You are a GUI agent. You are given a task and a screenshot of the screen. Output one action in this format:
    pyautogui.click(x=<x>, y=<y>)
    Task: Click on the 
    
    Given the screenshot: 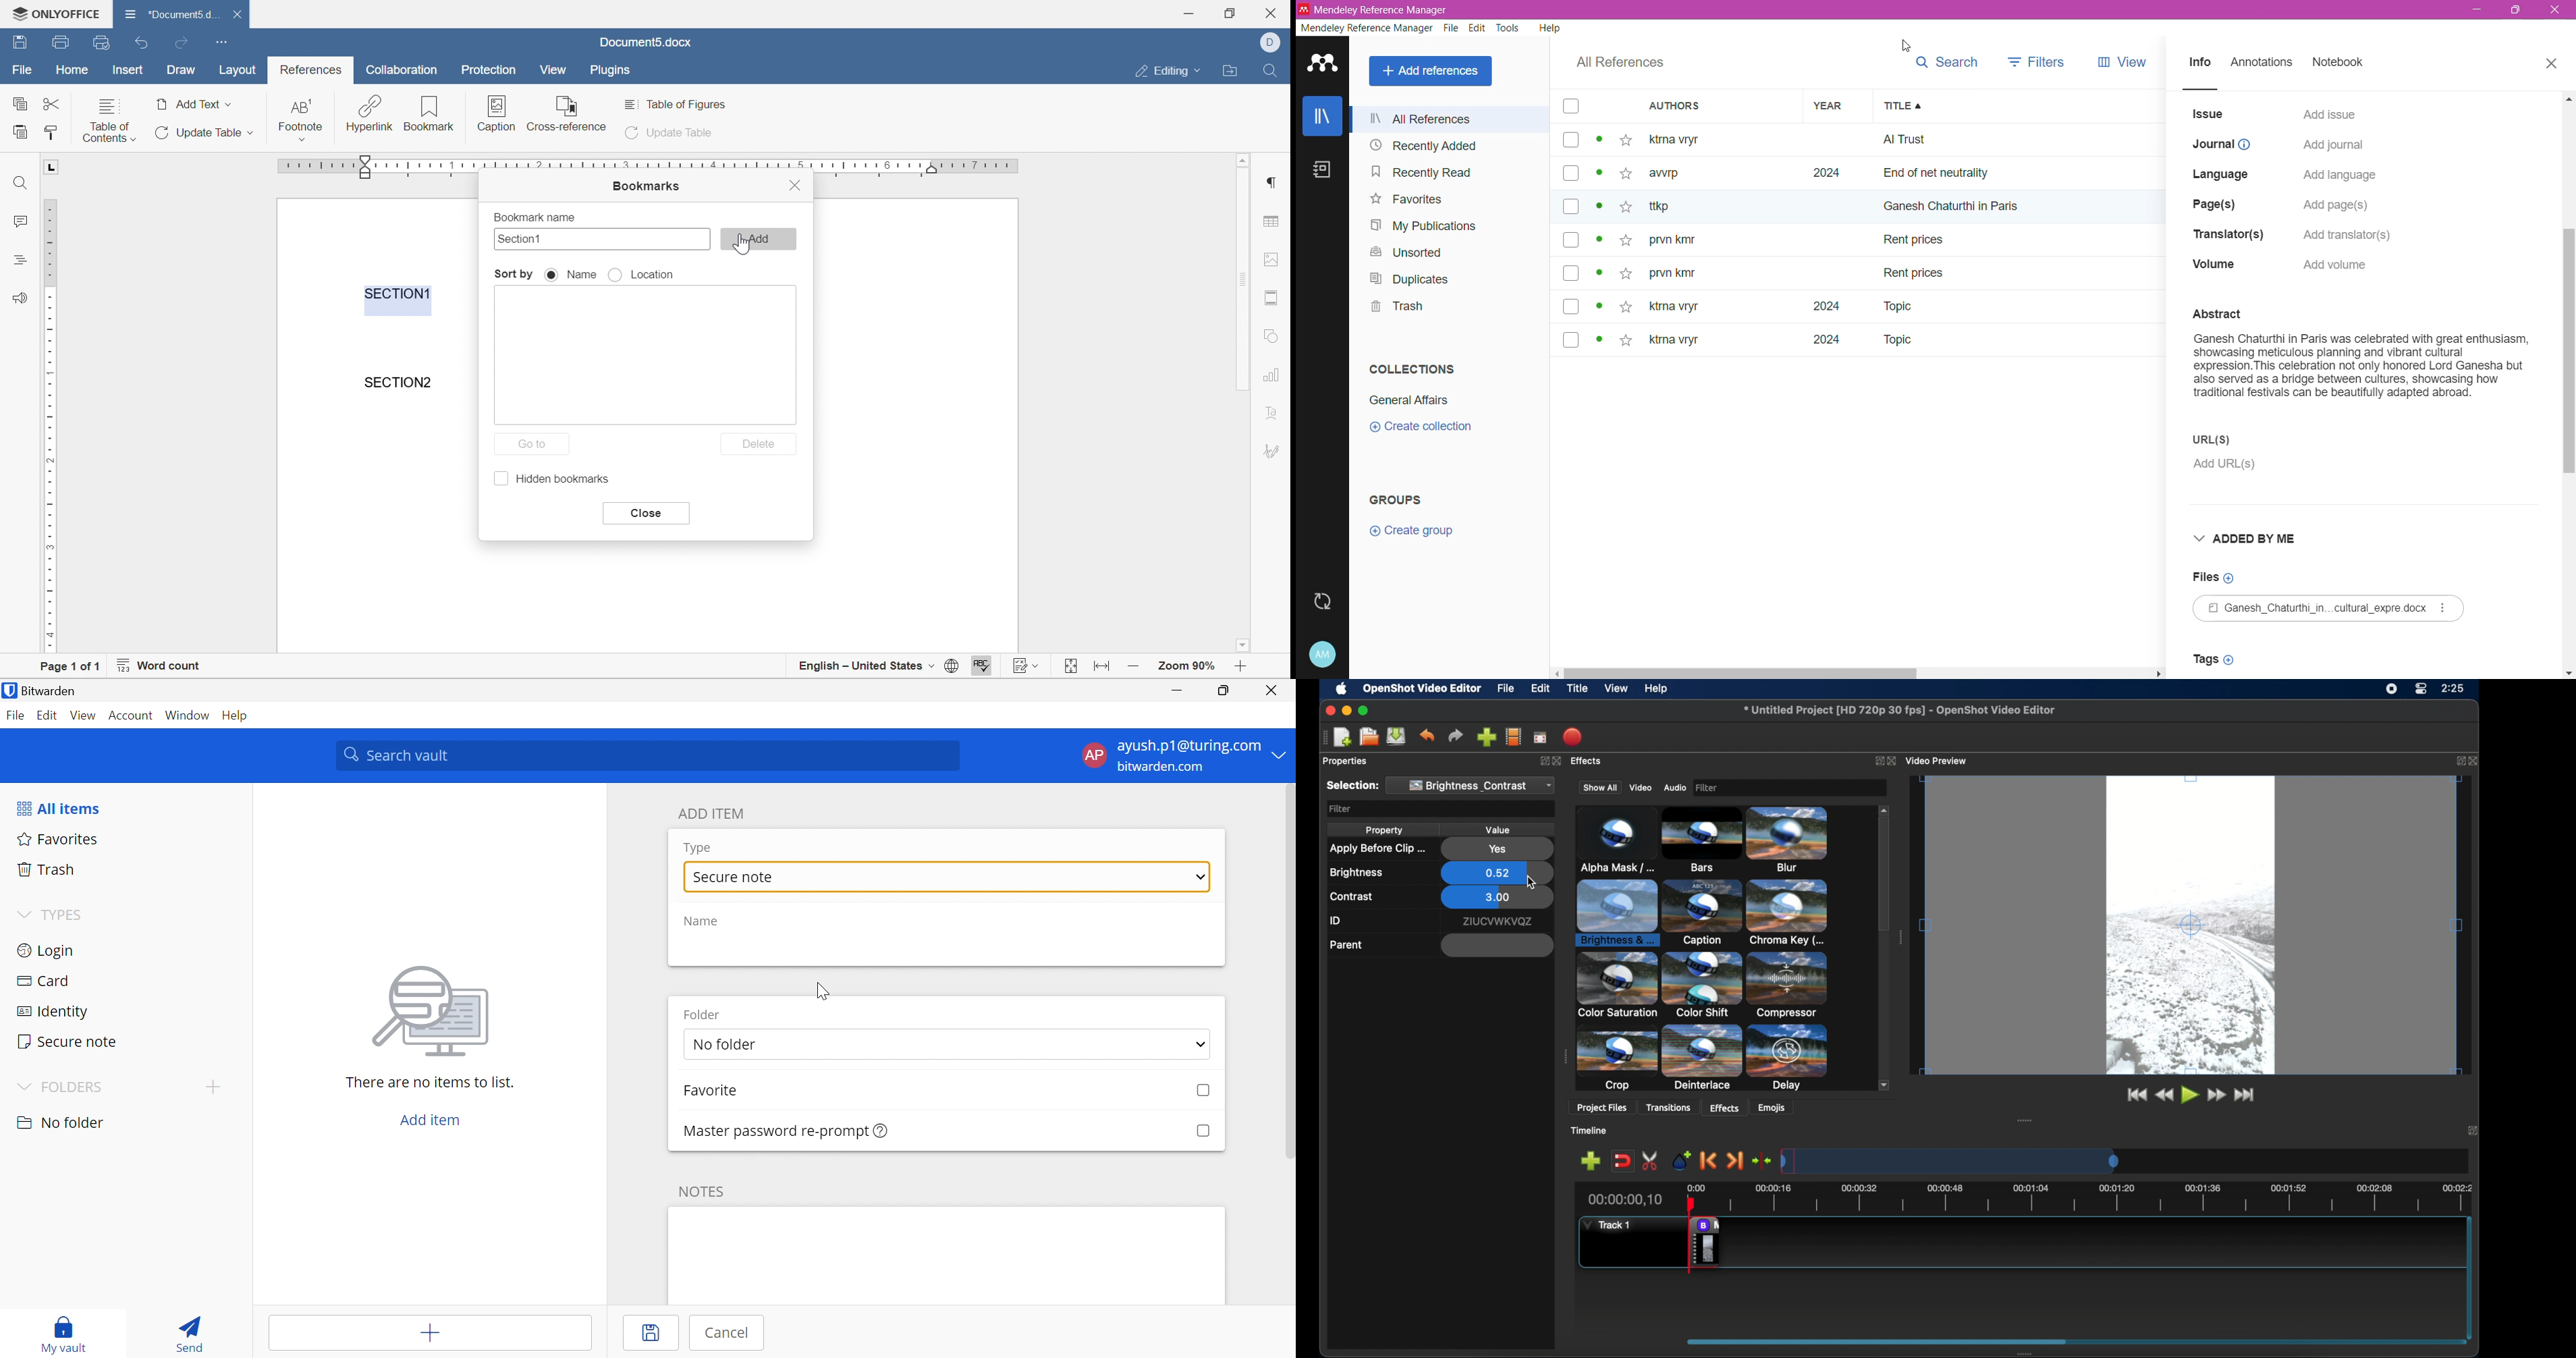 What is the action you would take?
    pyautogui.click(x=1270, y=182)
    